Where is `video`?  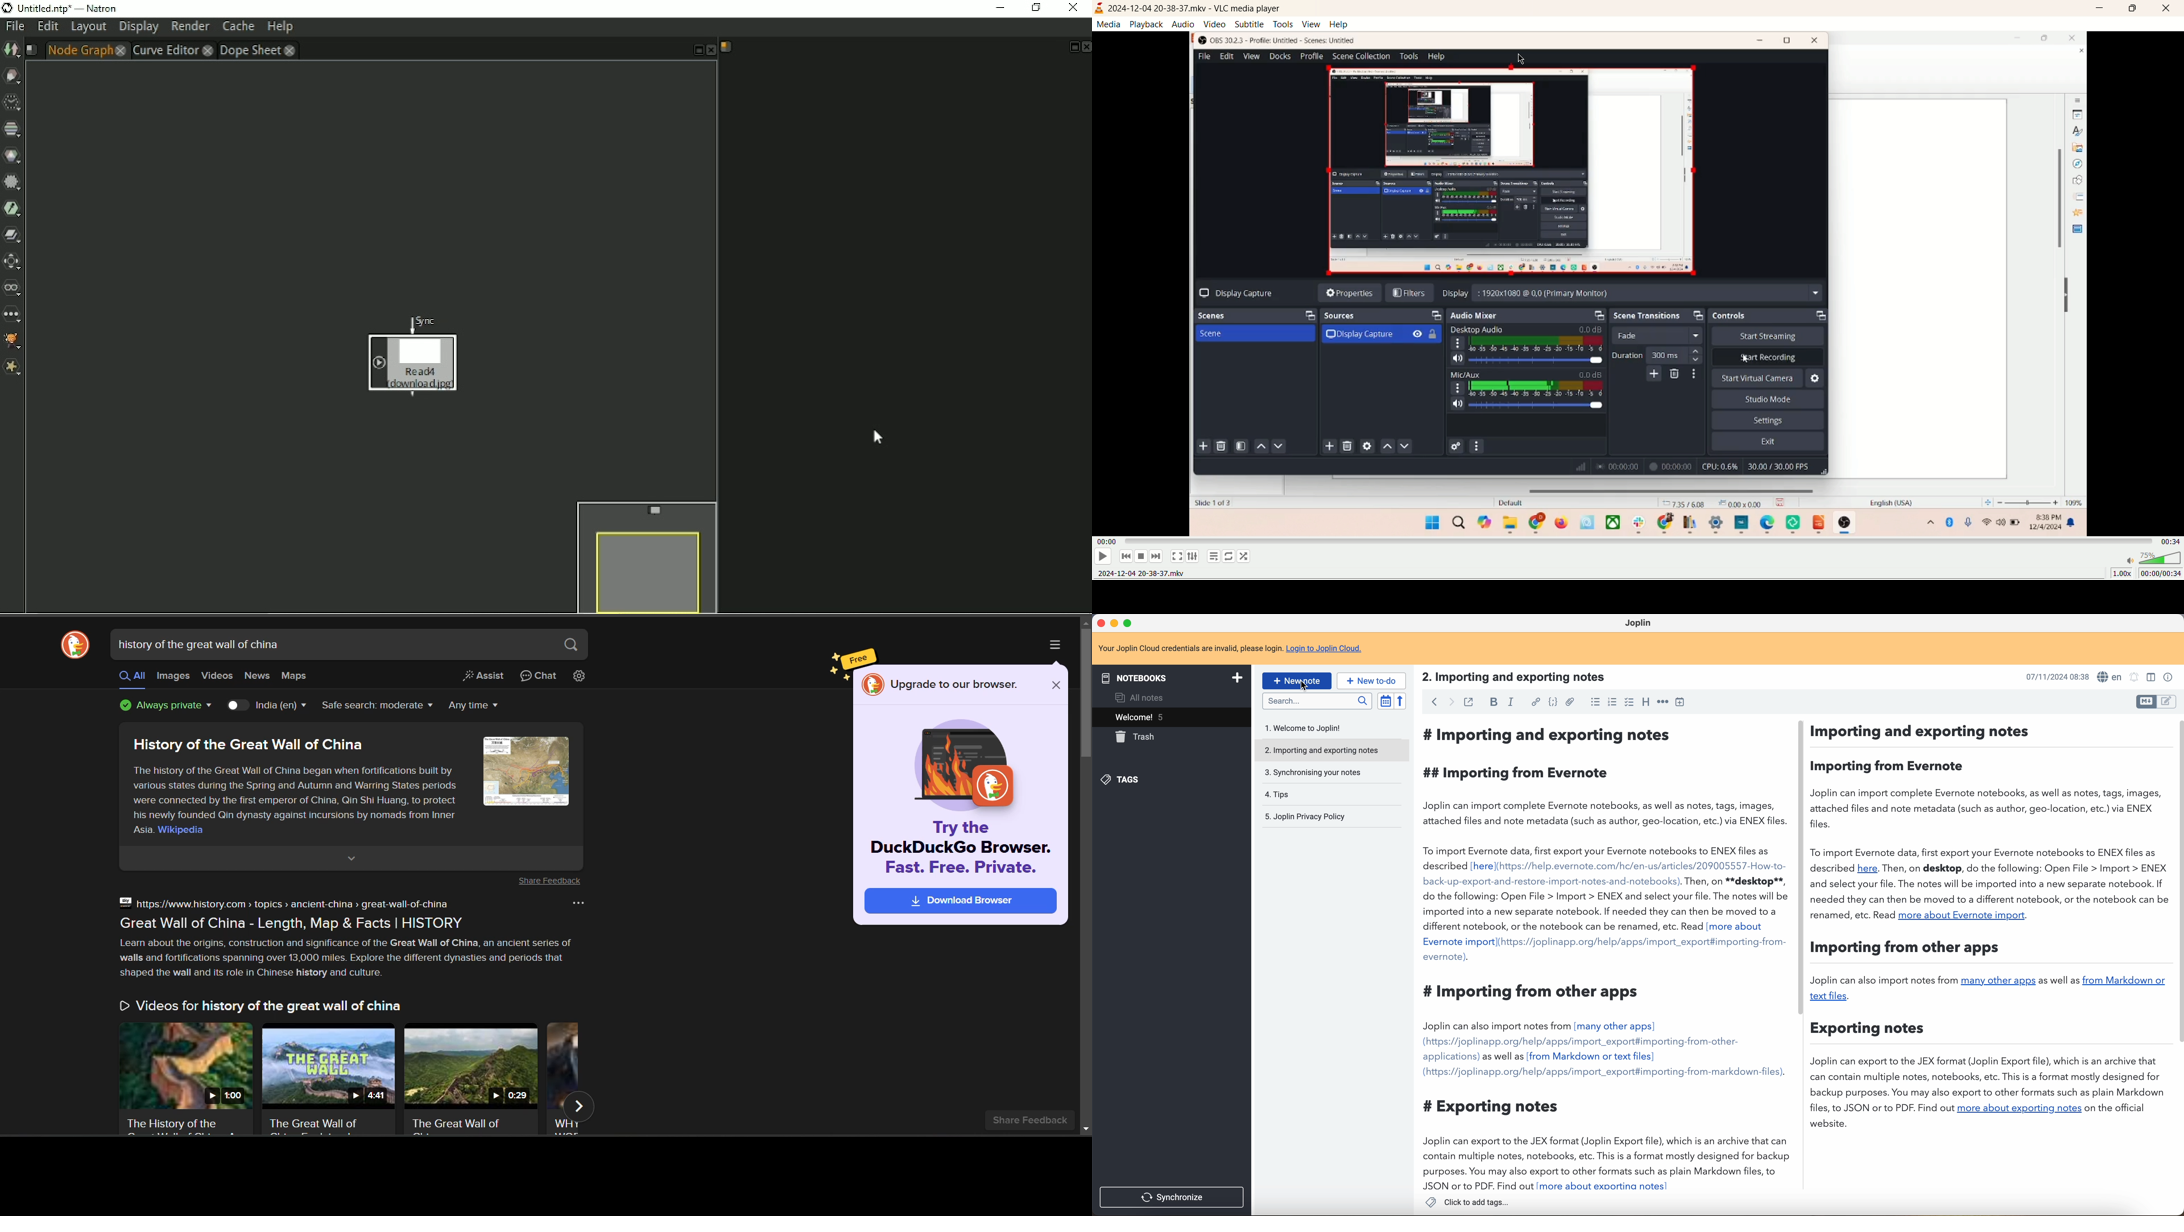 video is located at coordinates (1214, 24).